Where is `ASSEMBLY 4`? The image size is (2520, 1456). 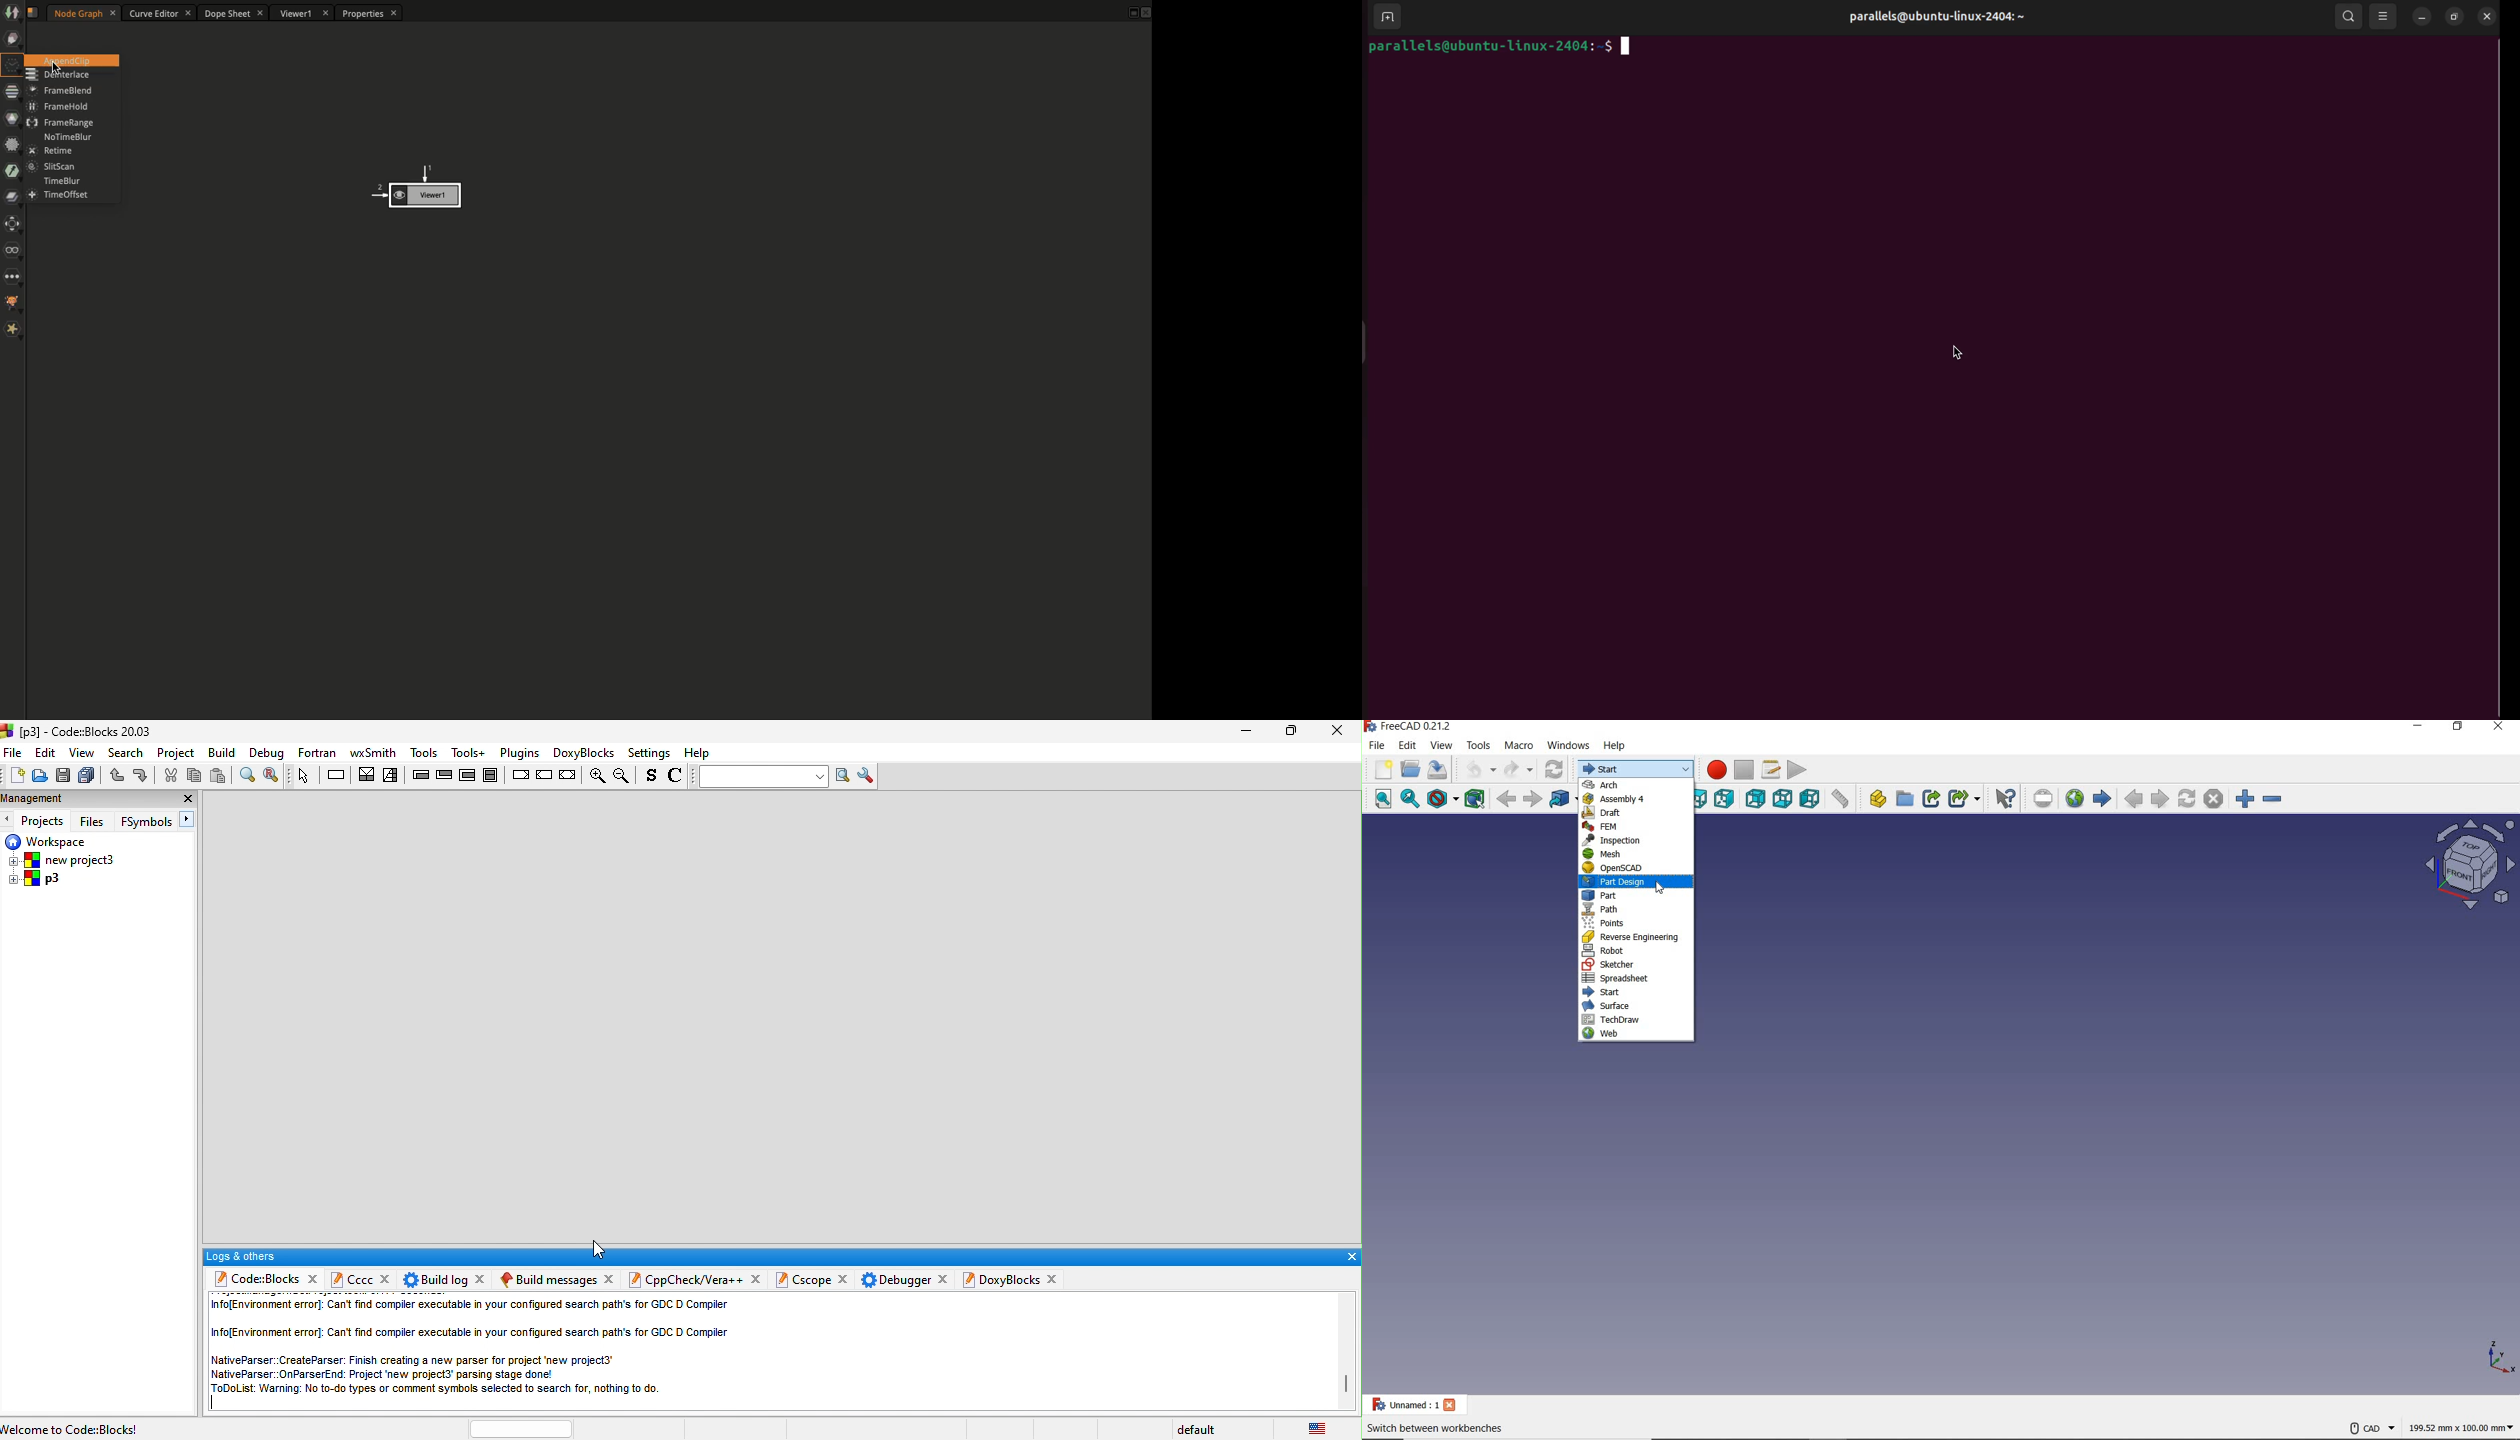 ASSEMBLY 4 is located at coordinates (1636, 799).